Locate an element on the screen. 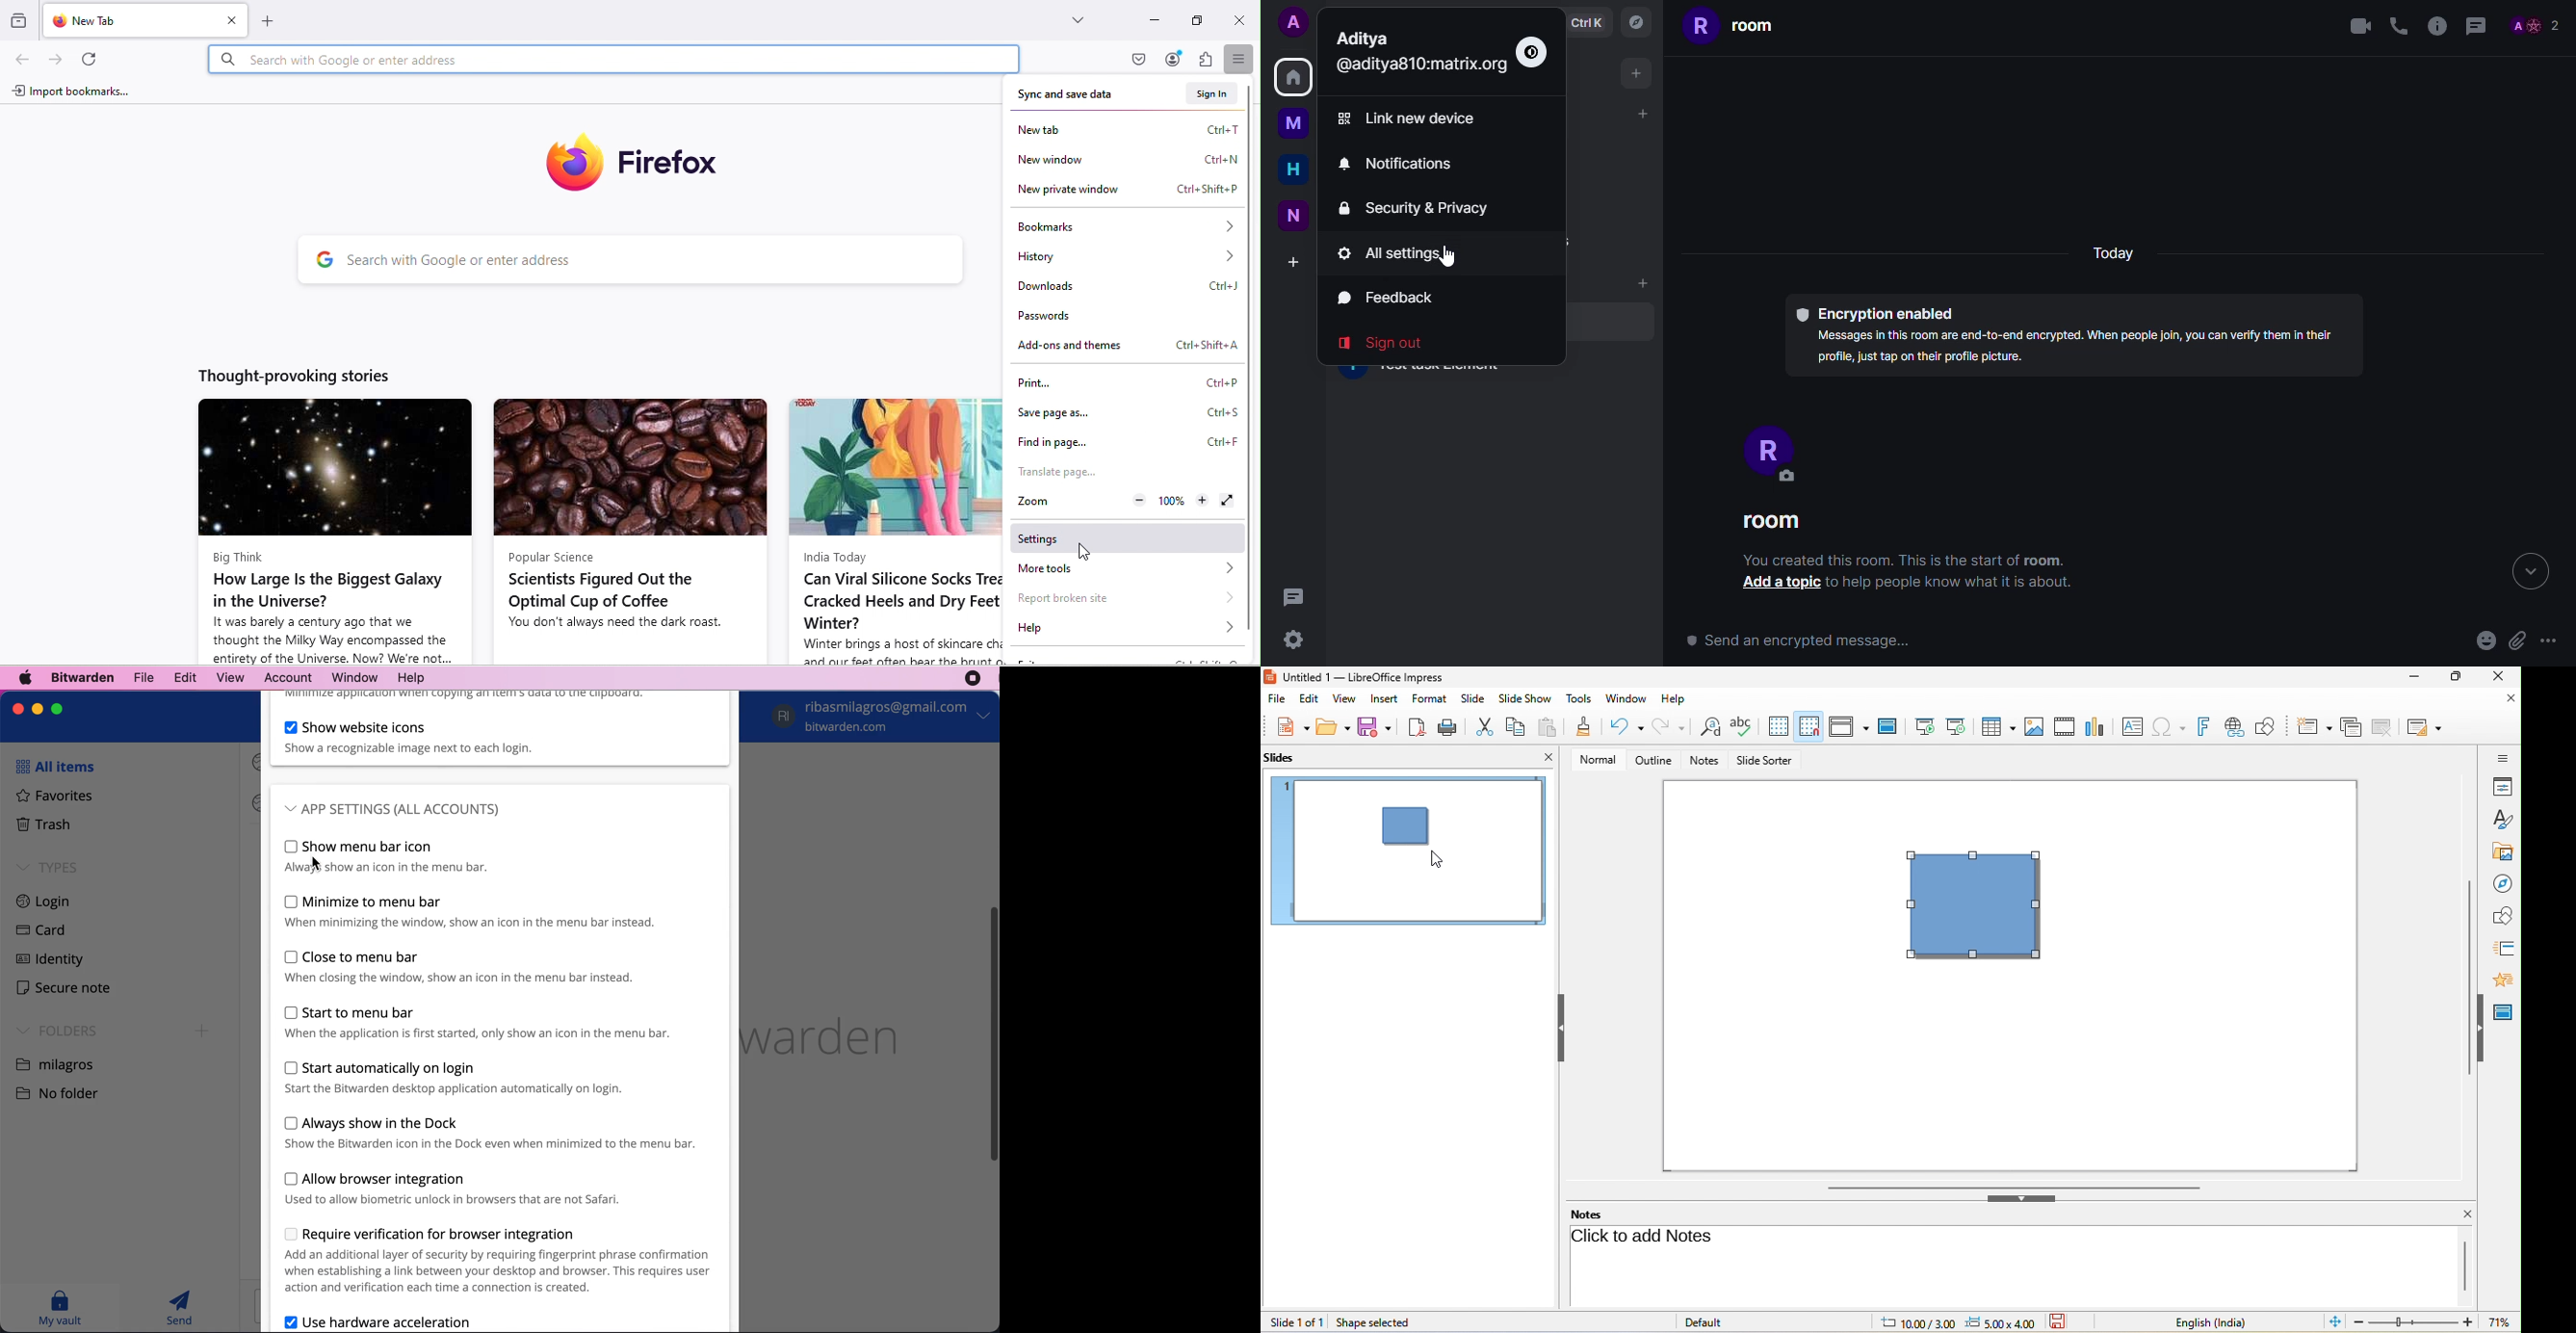 The image size is (2576, 1344). master slide is located at coordinates (1885, 725).